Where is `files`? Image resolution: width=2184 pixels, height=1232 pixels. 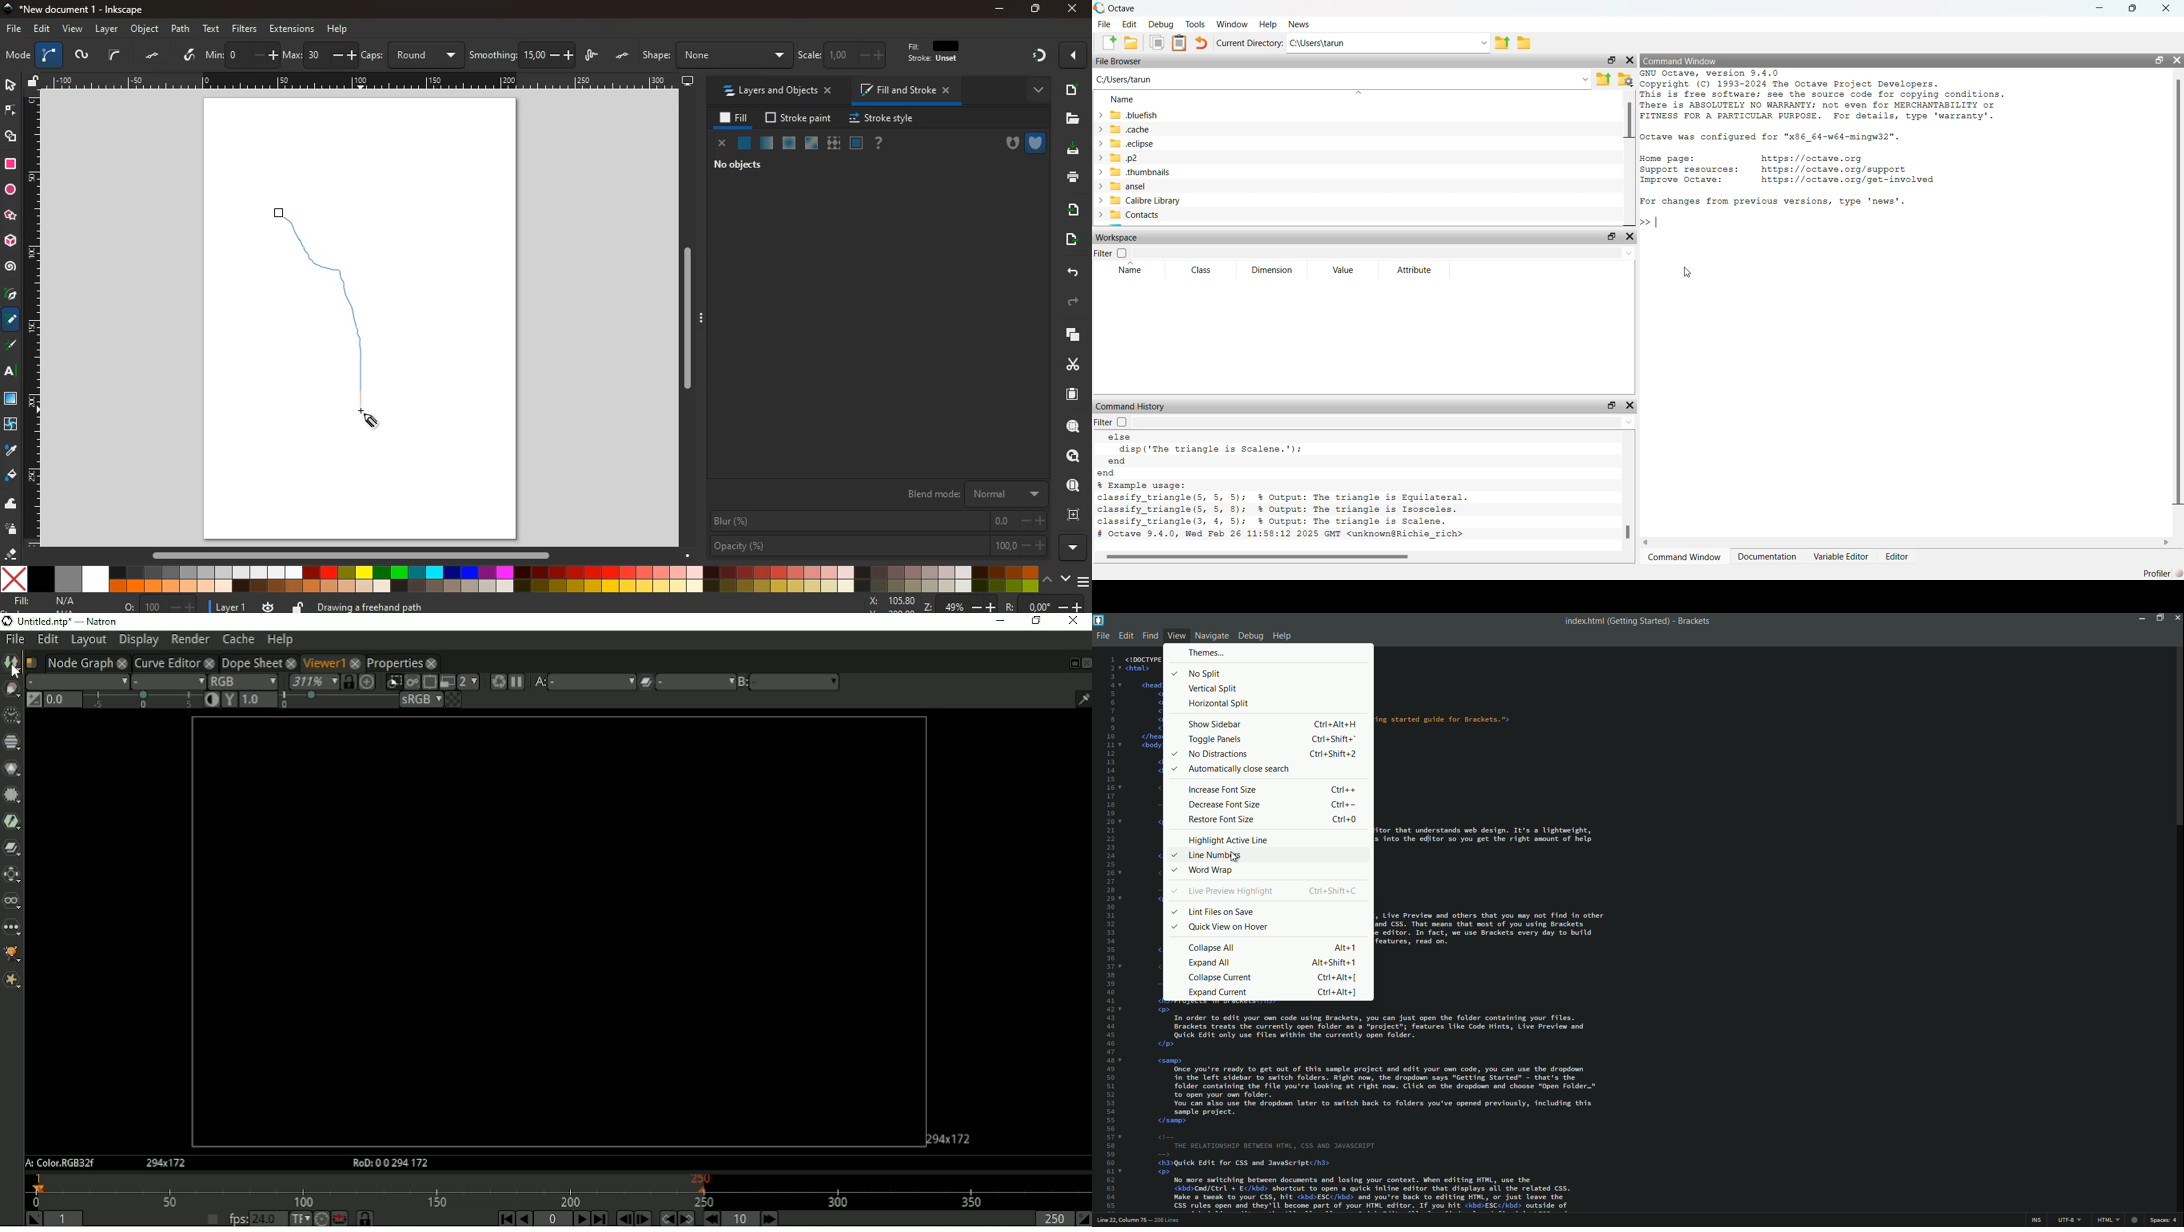
files is located at coordinates (1070, 118).